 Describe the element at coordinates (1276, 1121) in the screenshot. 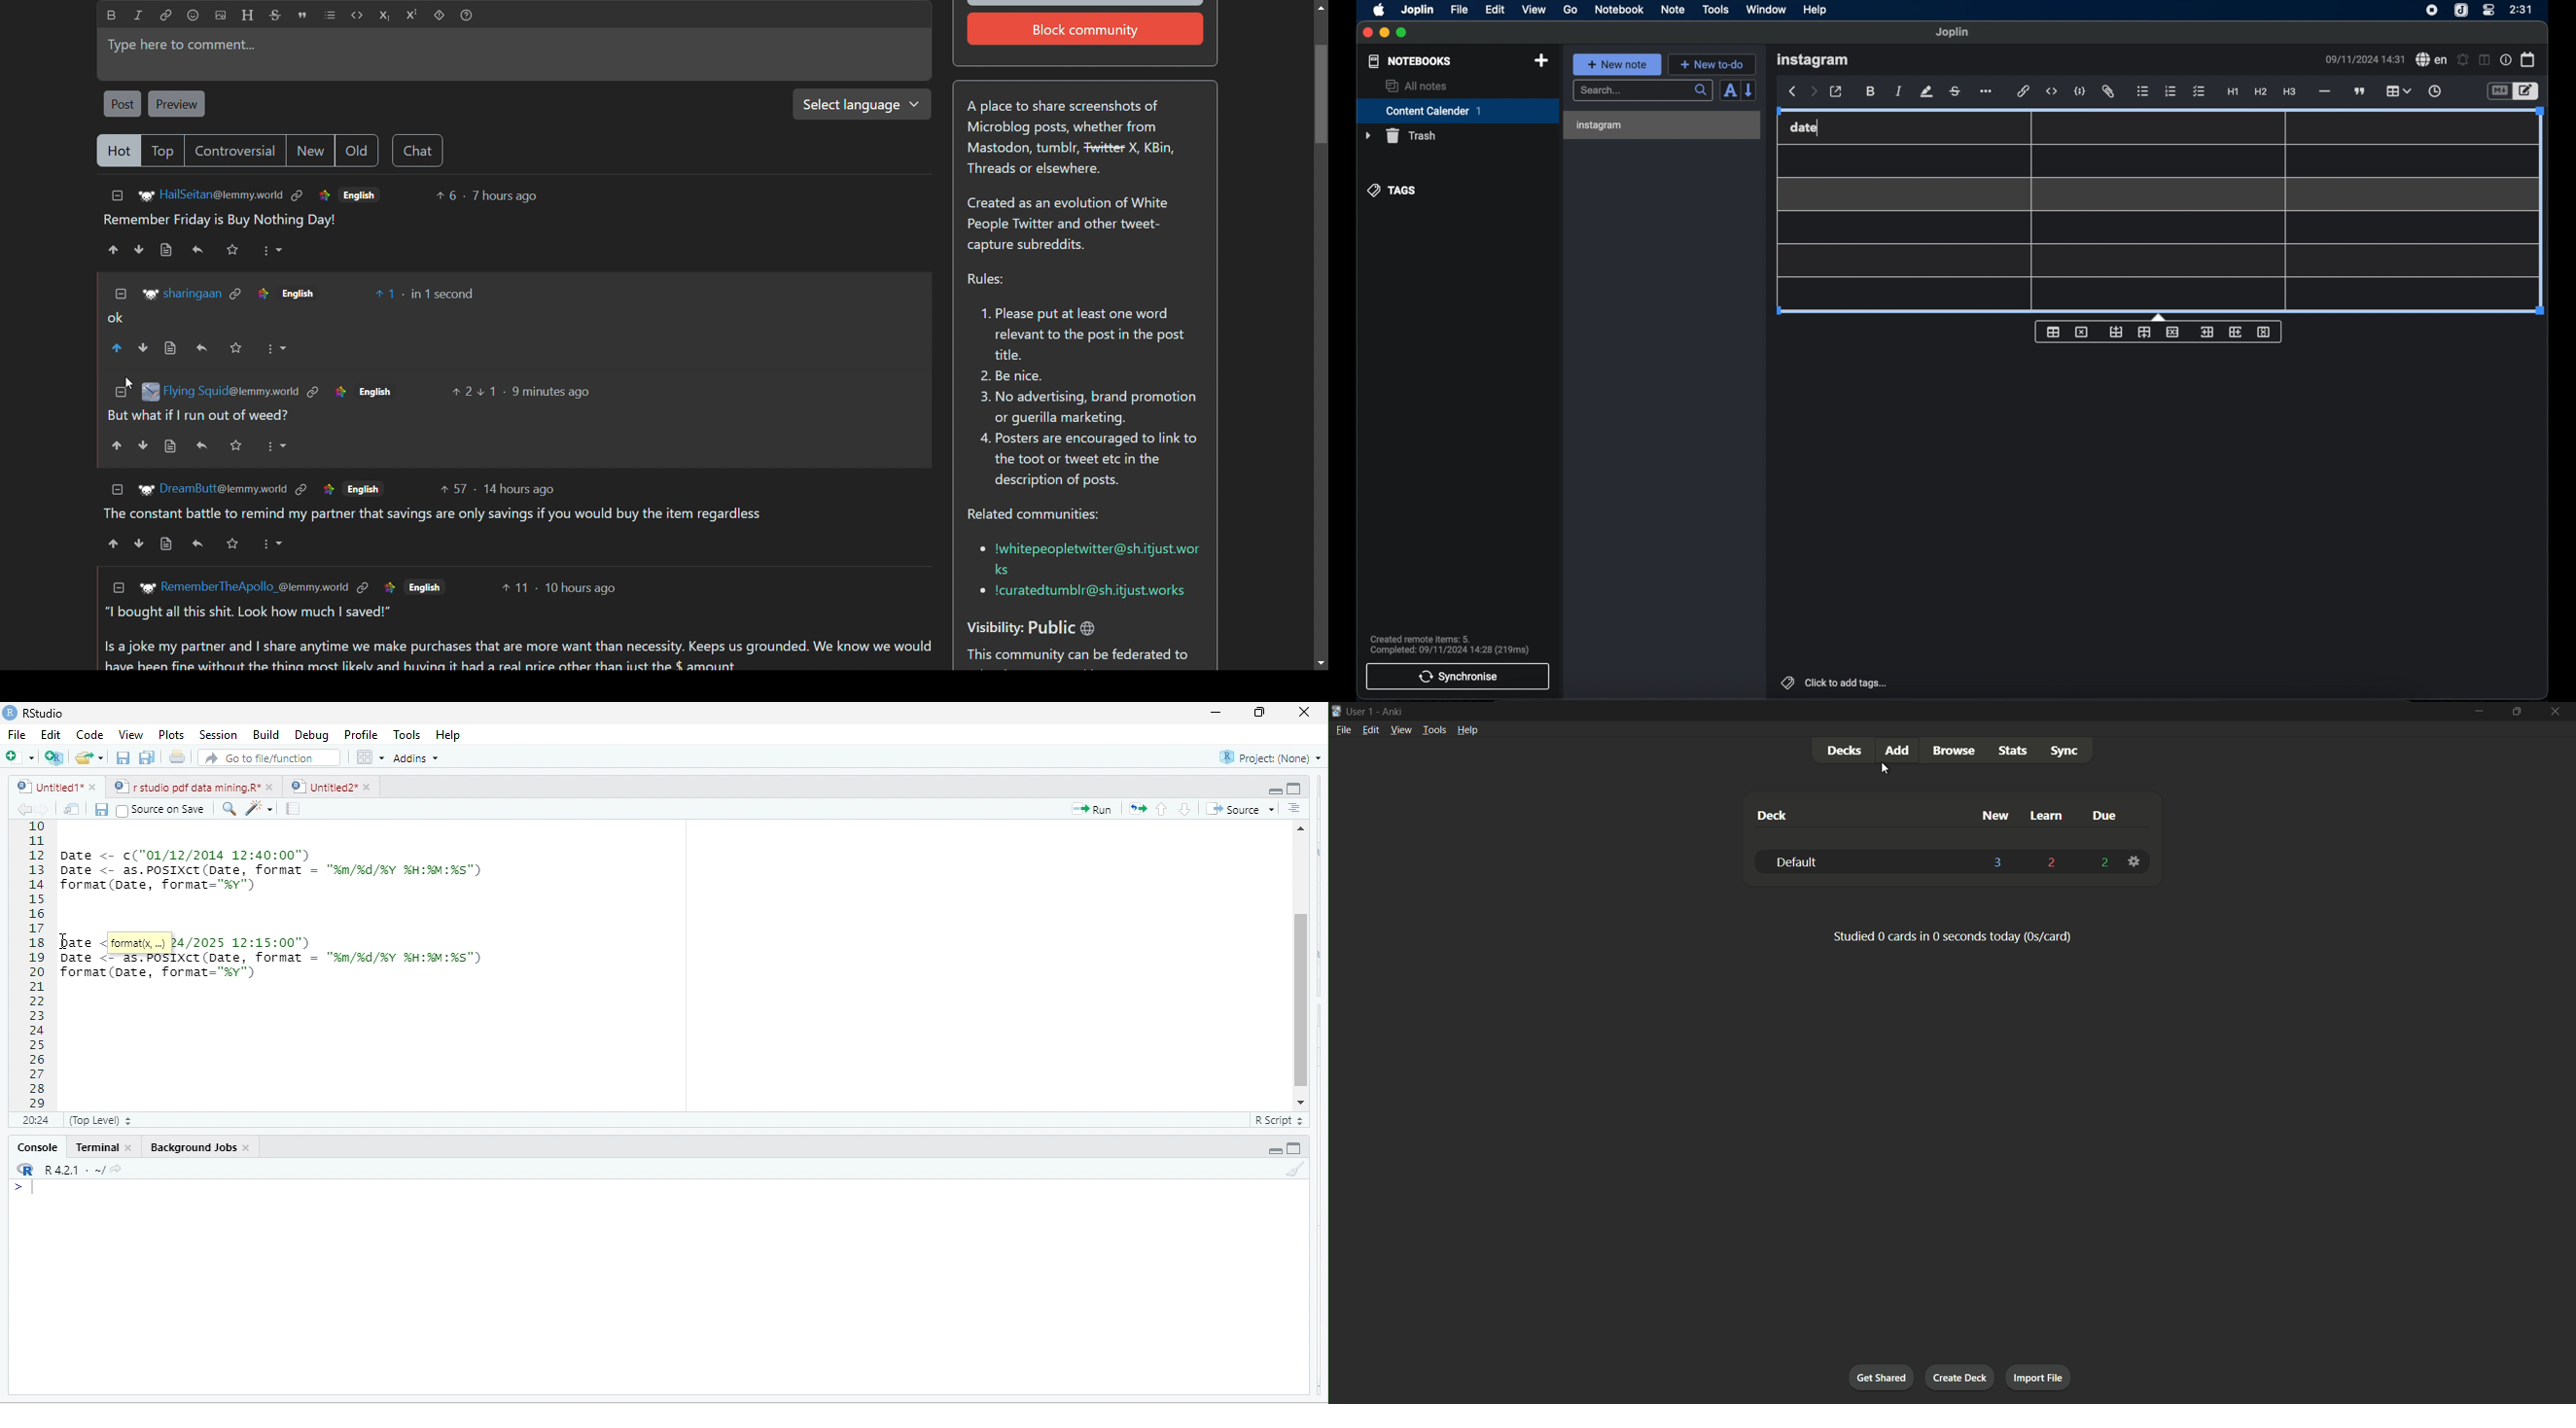

I see `R Script &` at that location.